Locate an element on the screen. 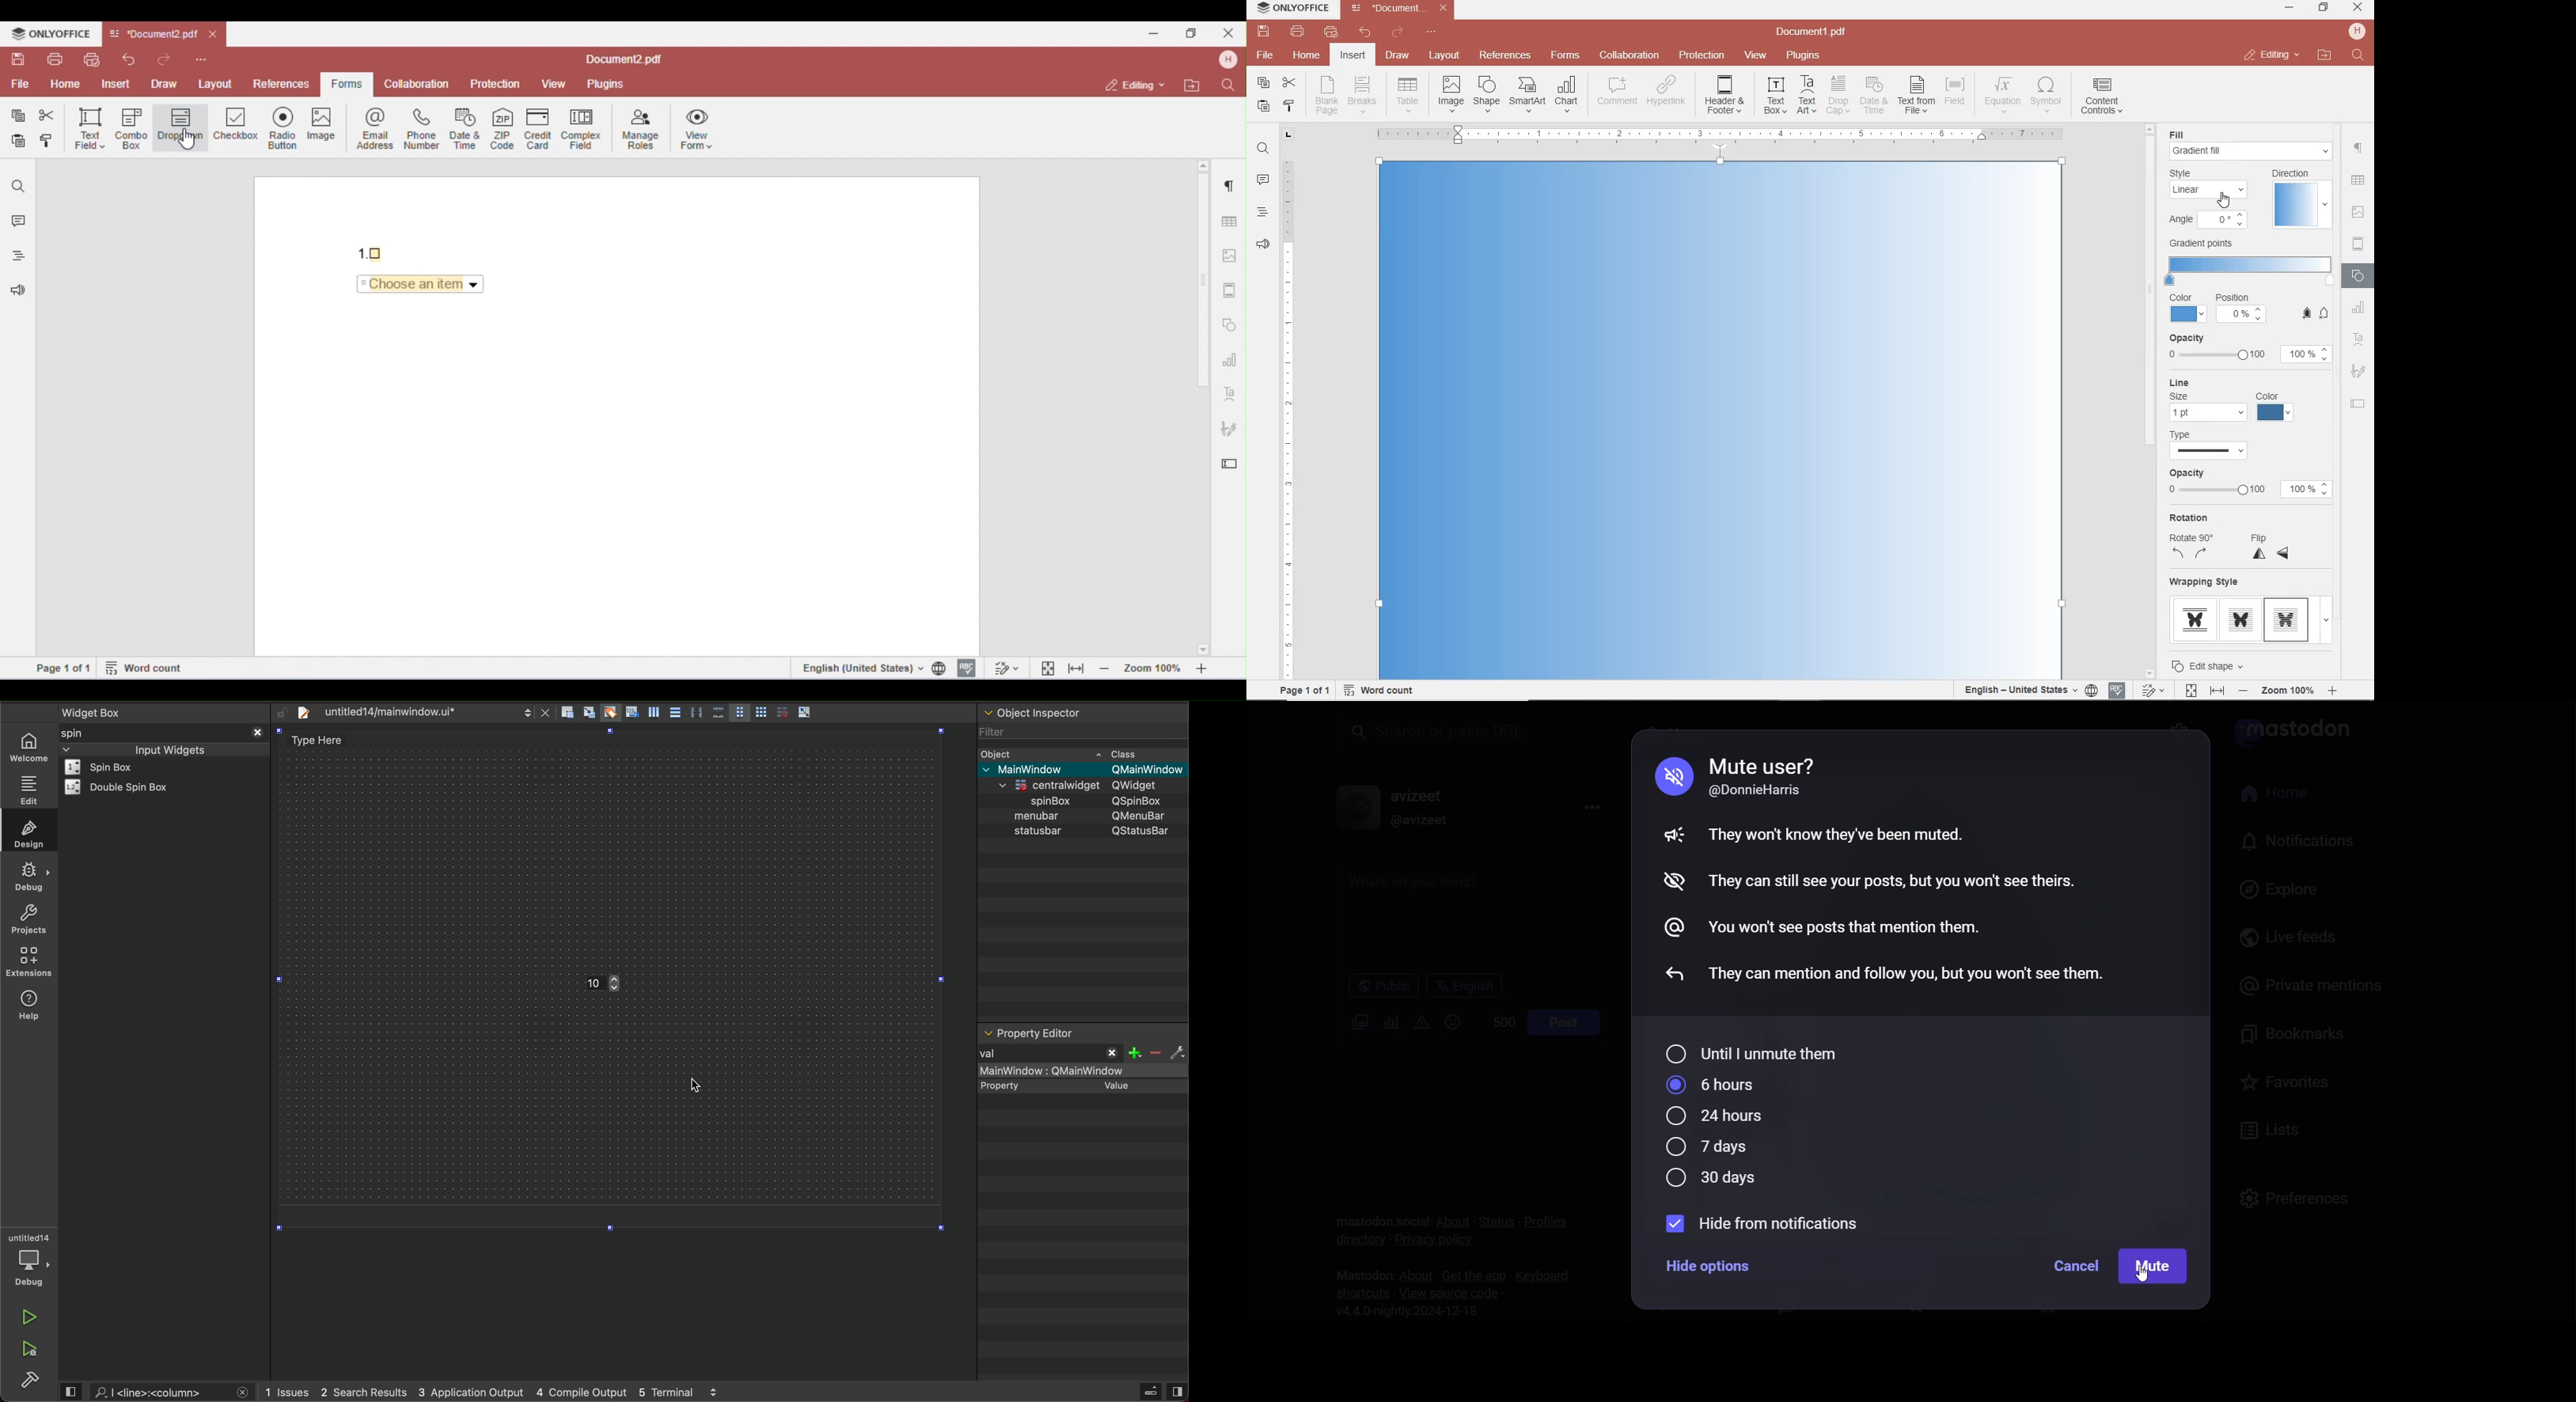 The height and width of the screenshot is (1428, 2576). widget box is located at coordinates (167, 712).